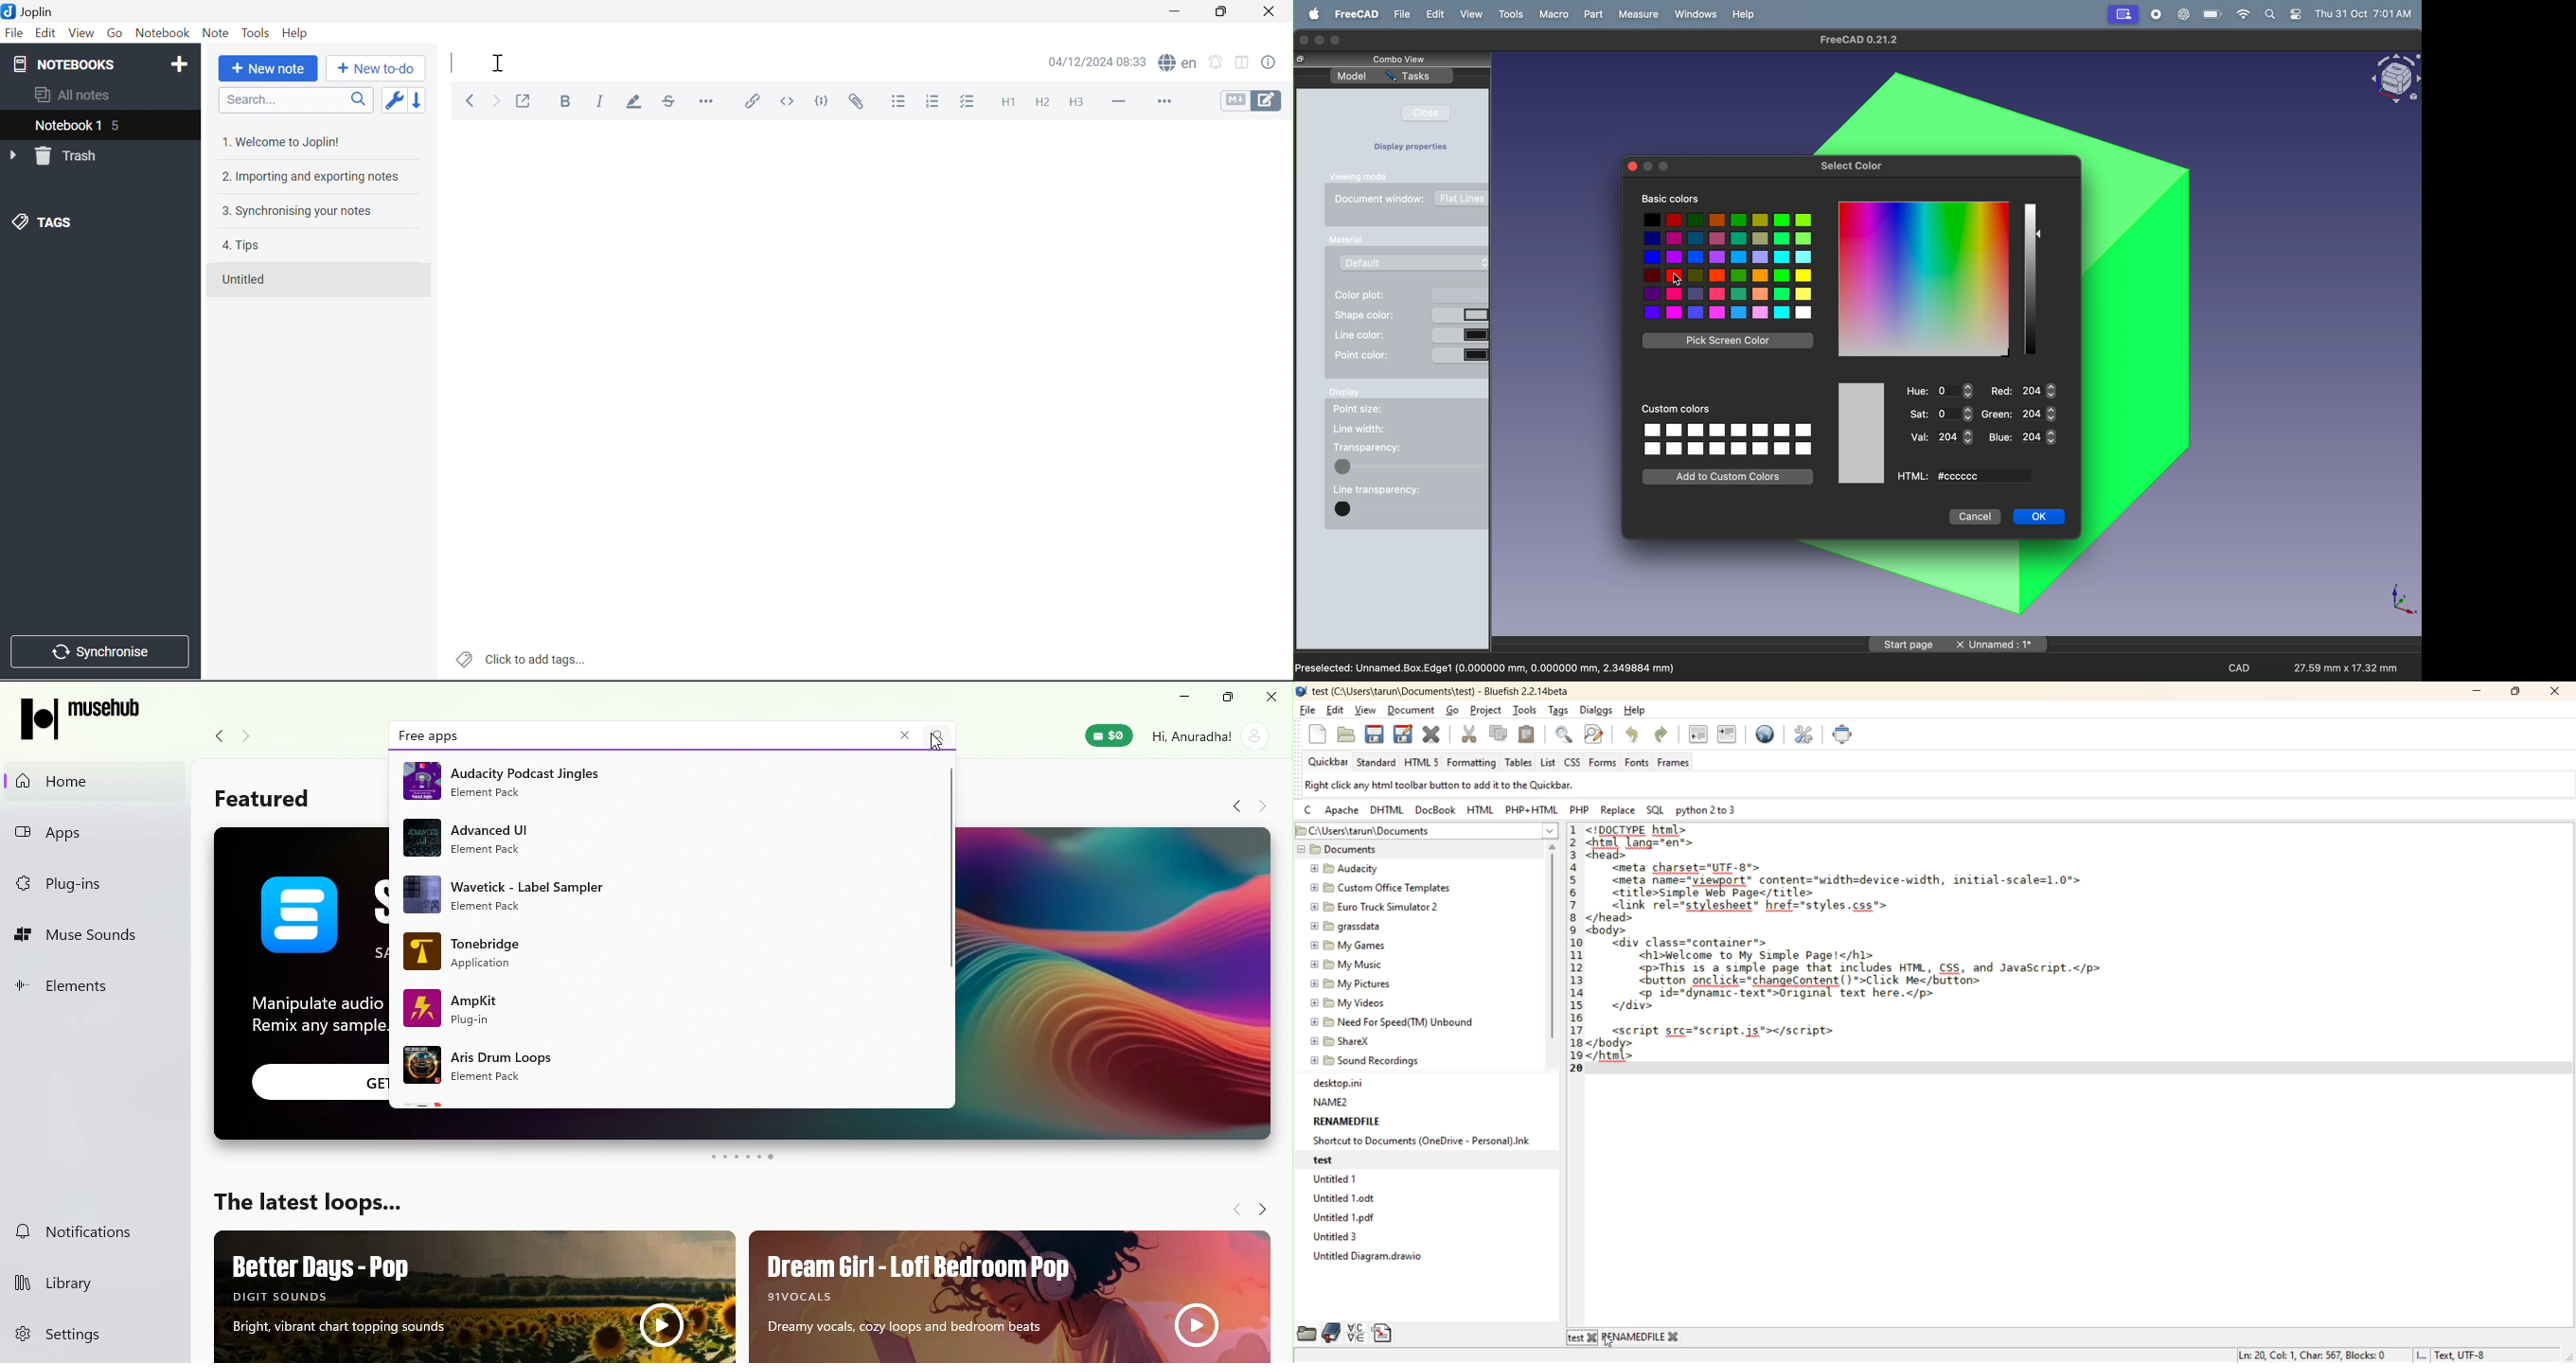 Image resolution: width=2576 pixels, height=1372 pixels. I want to click on More, so click(1164, 100).